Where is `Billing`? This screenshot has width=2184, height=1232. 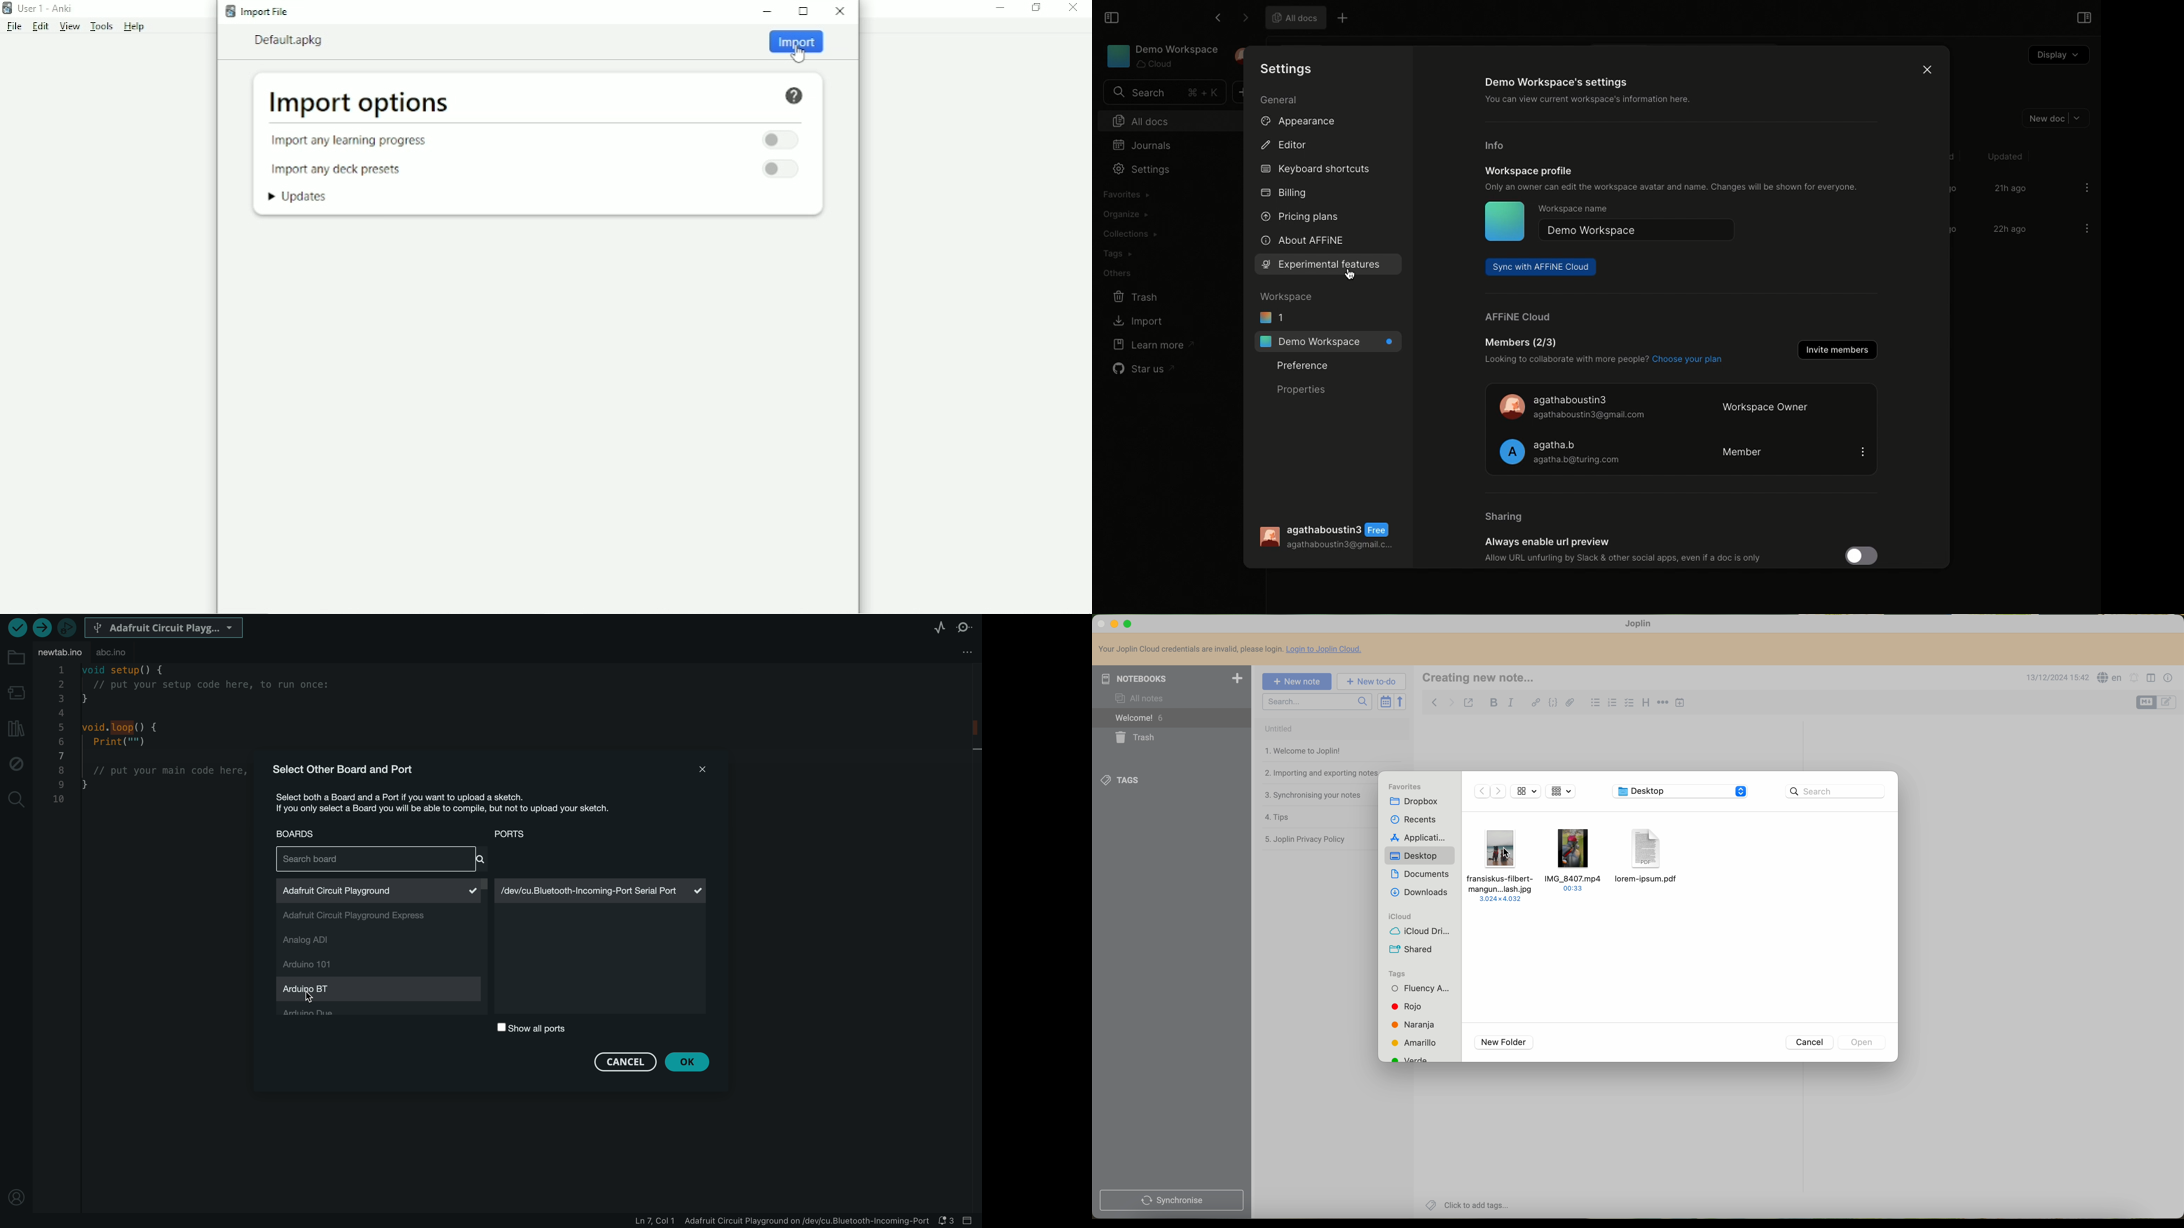
Billing is located at coordinates (1284, 195).